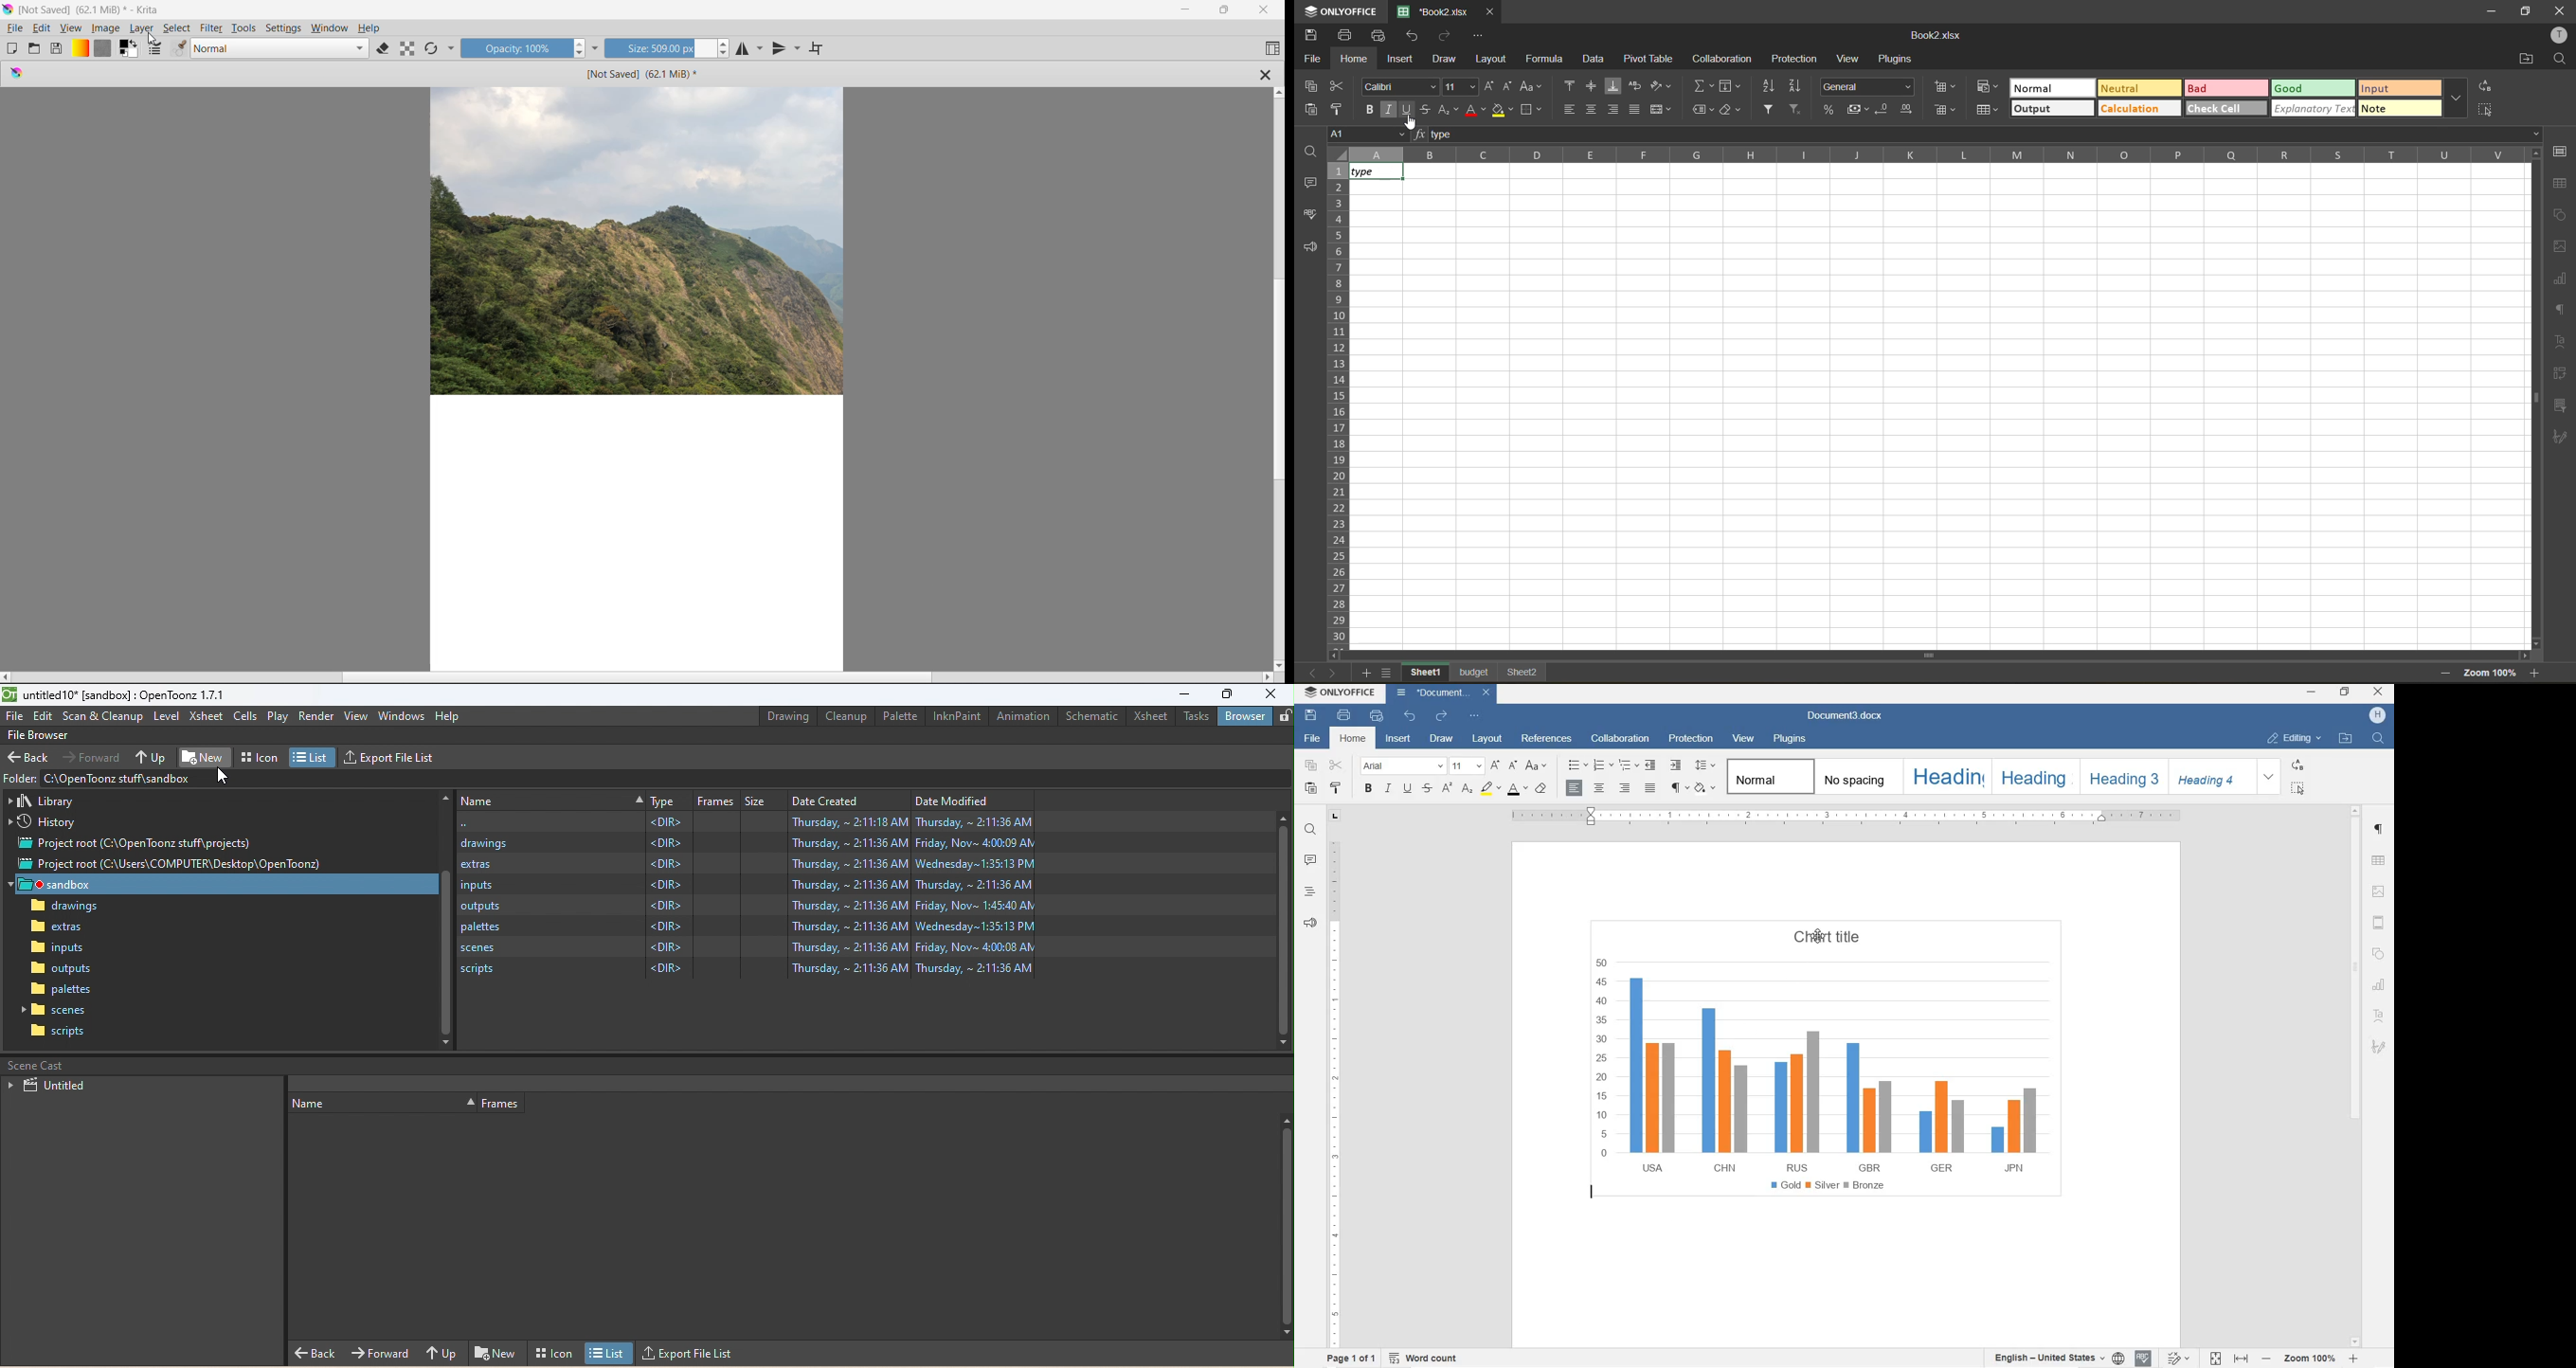 The image size is (2576, 1372). What do you see at coordinates (2524, 11) in the screenshot?
I see `maximize` at bounding box center [2524, 11].